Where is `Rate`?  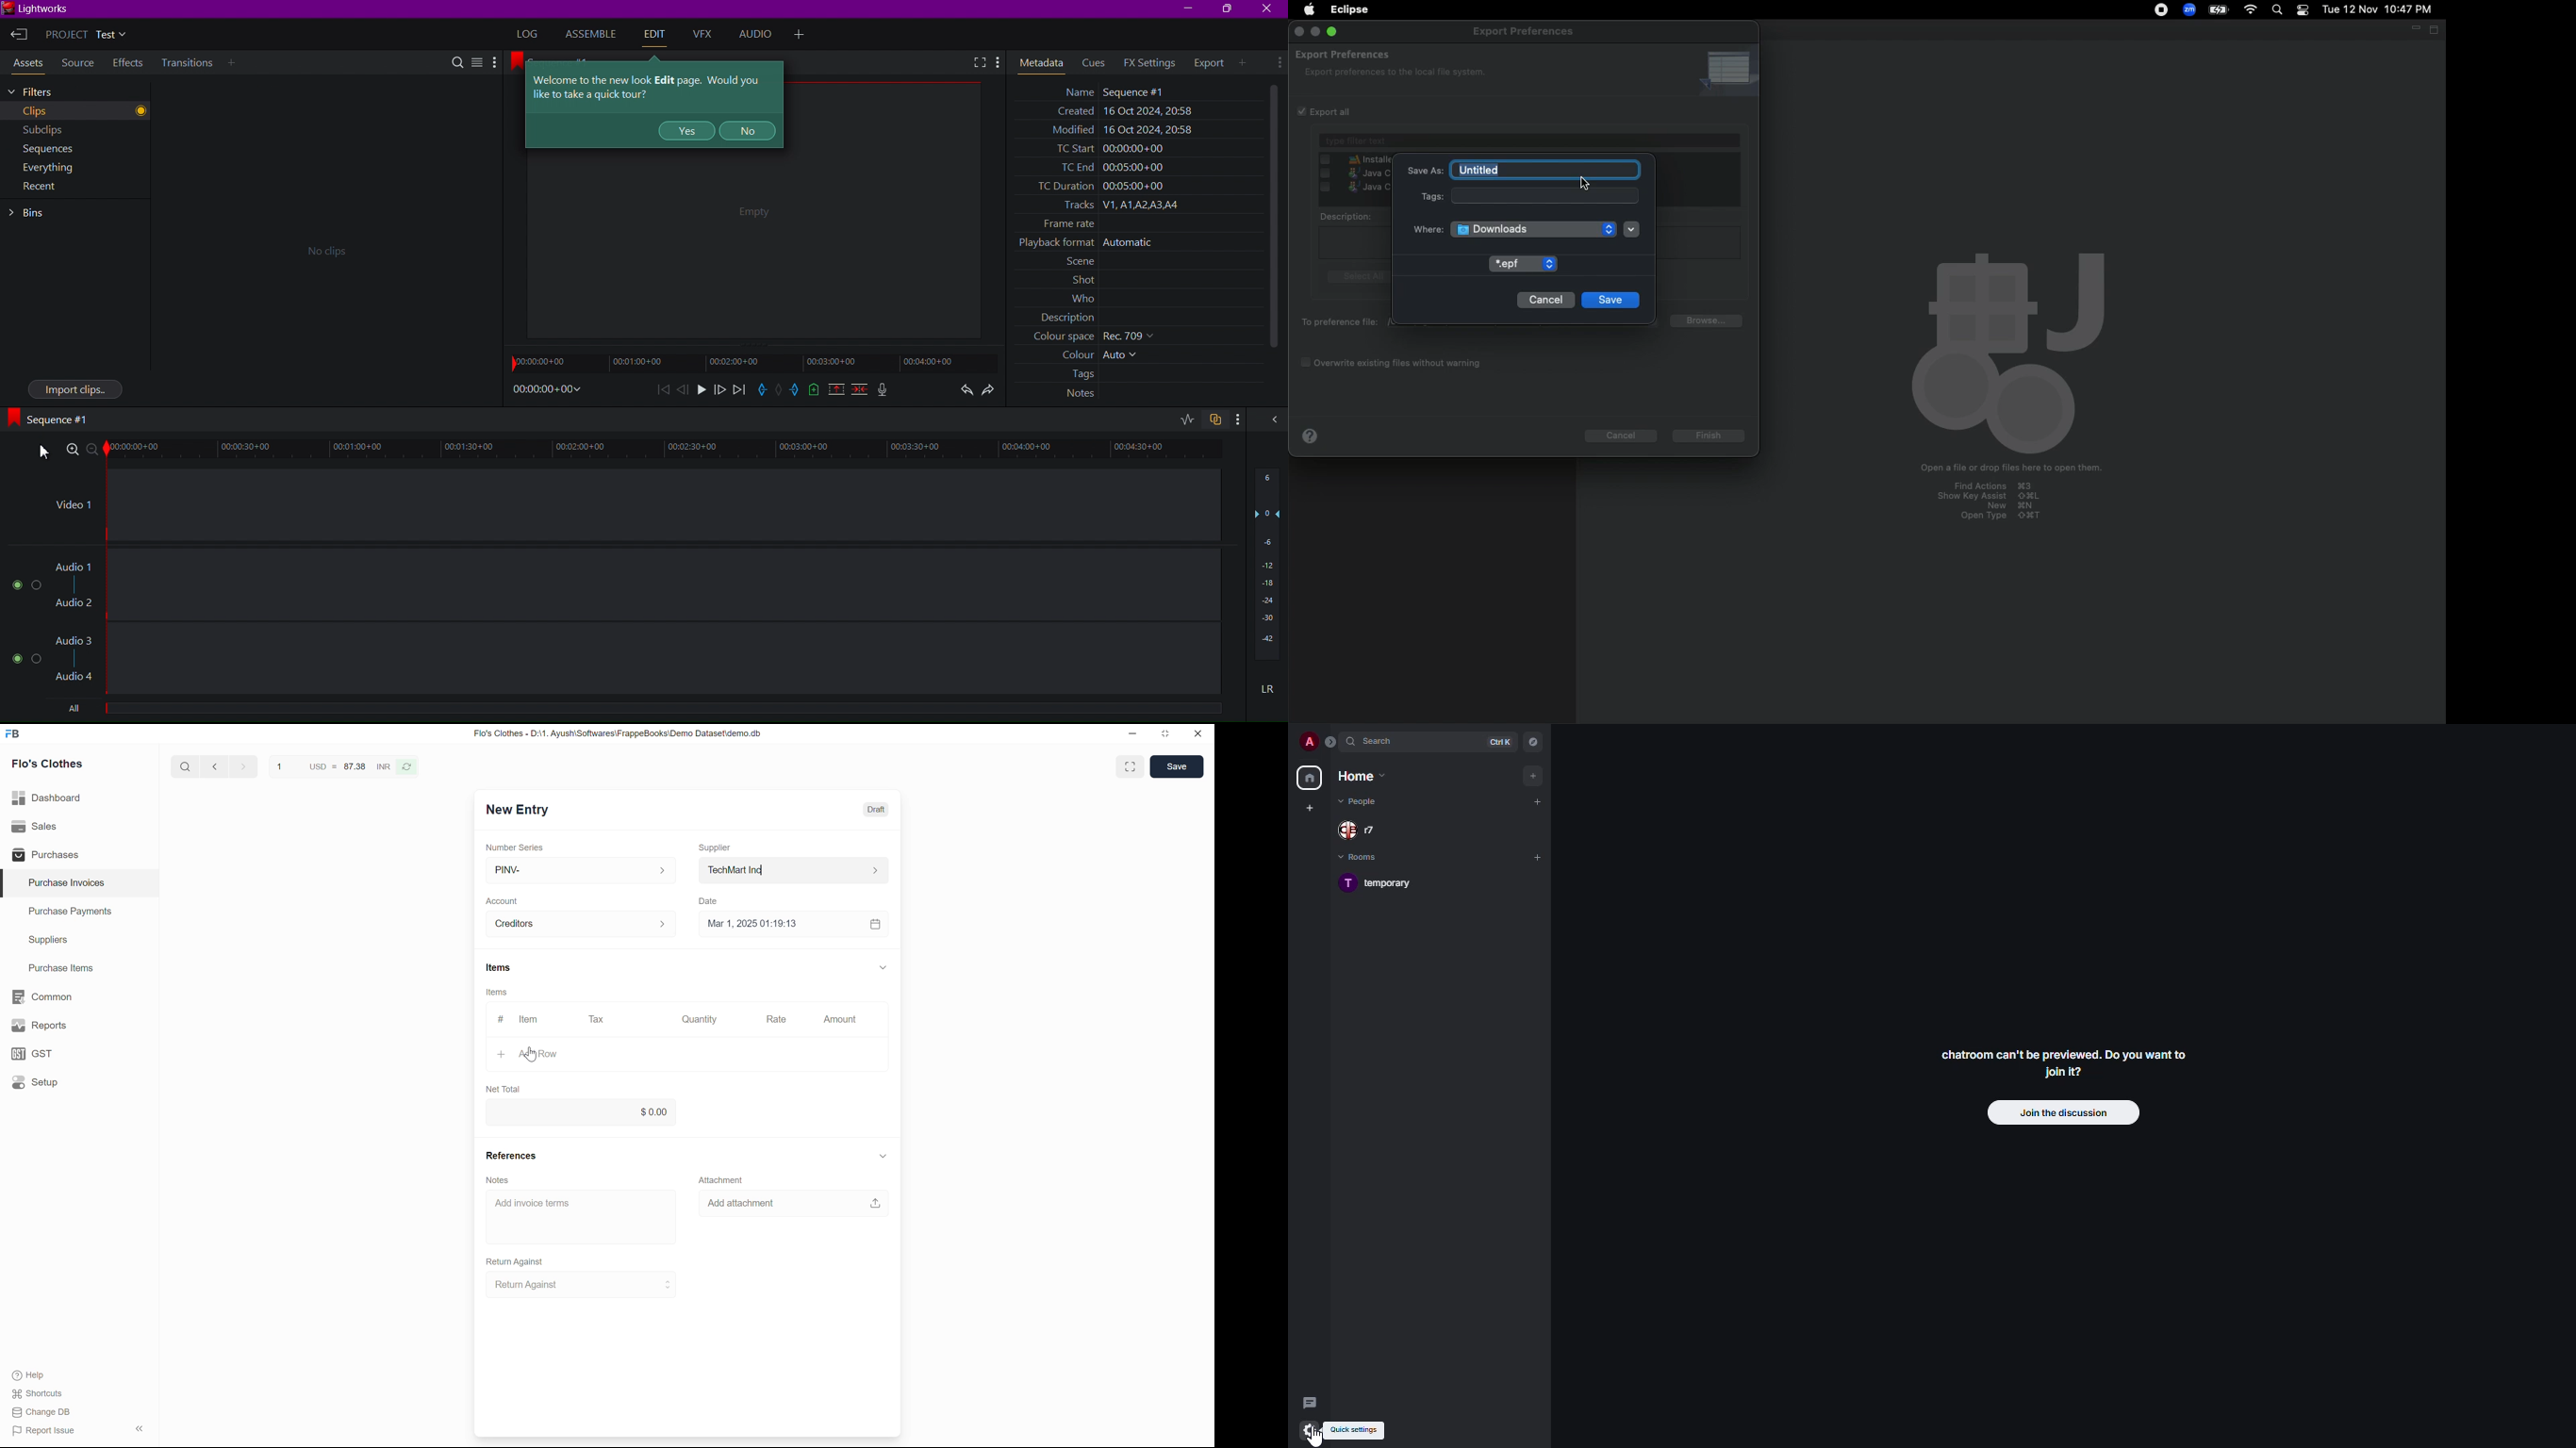
Rate is located at coordinates (778, 1019).